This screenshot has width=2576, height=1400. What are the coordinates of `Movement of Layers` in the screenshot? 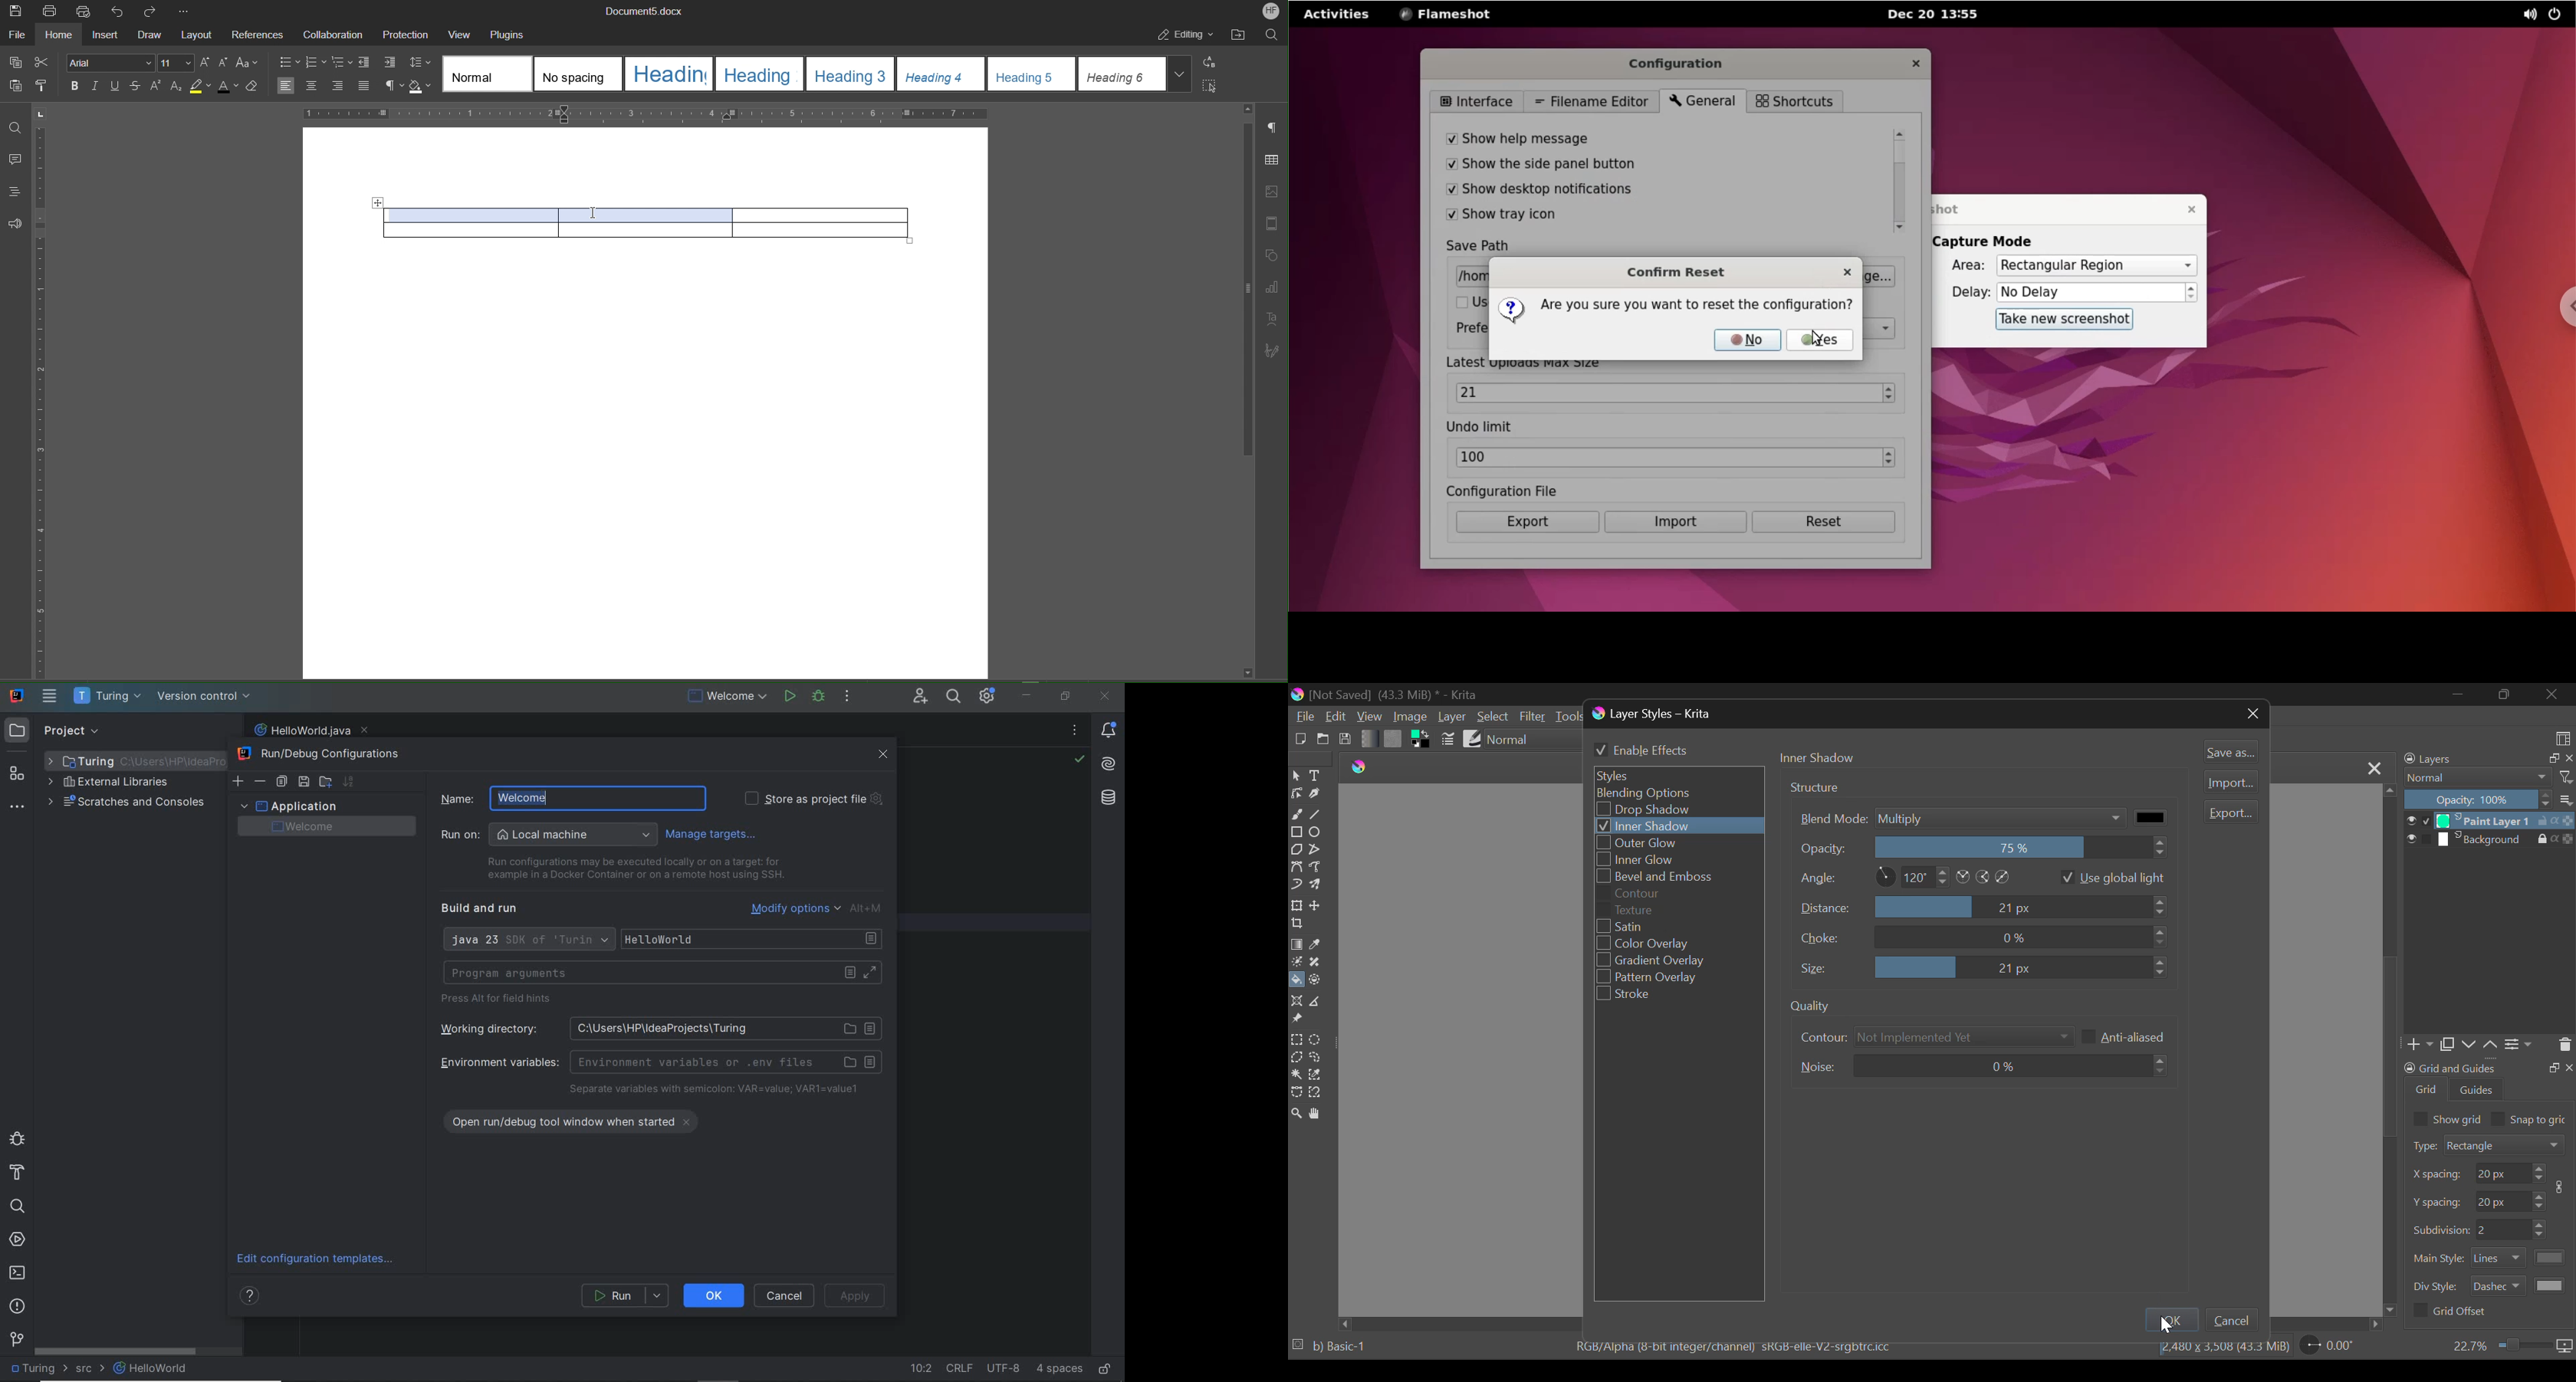 It's located at (2482, 1046).